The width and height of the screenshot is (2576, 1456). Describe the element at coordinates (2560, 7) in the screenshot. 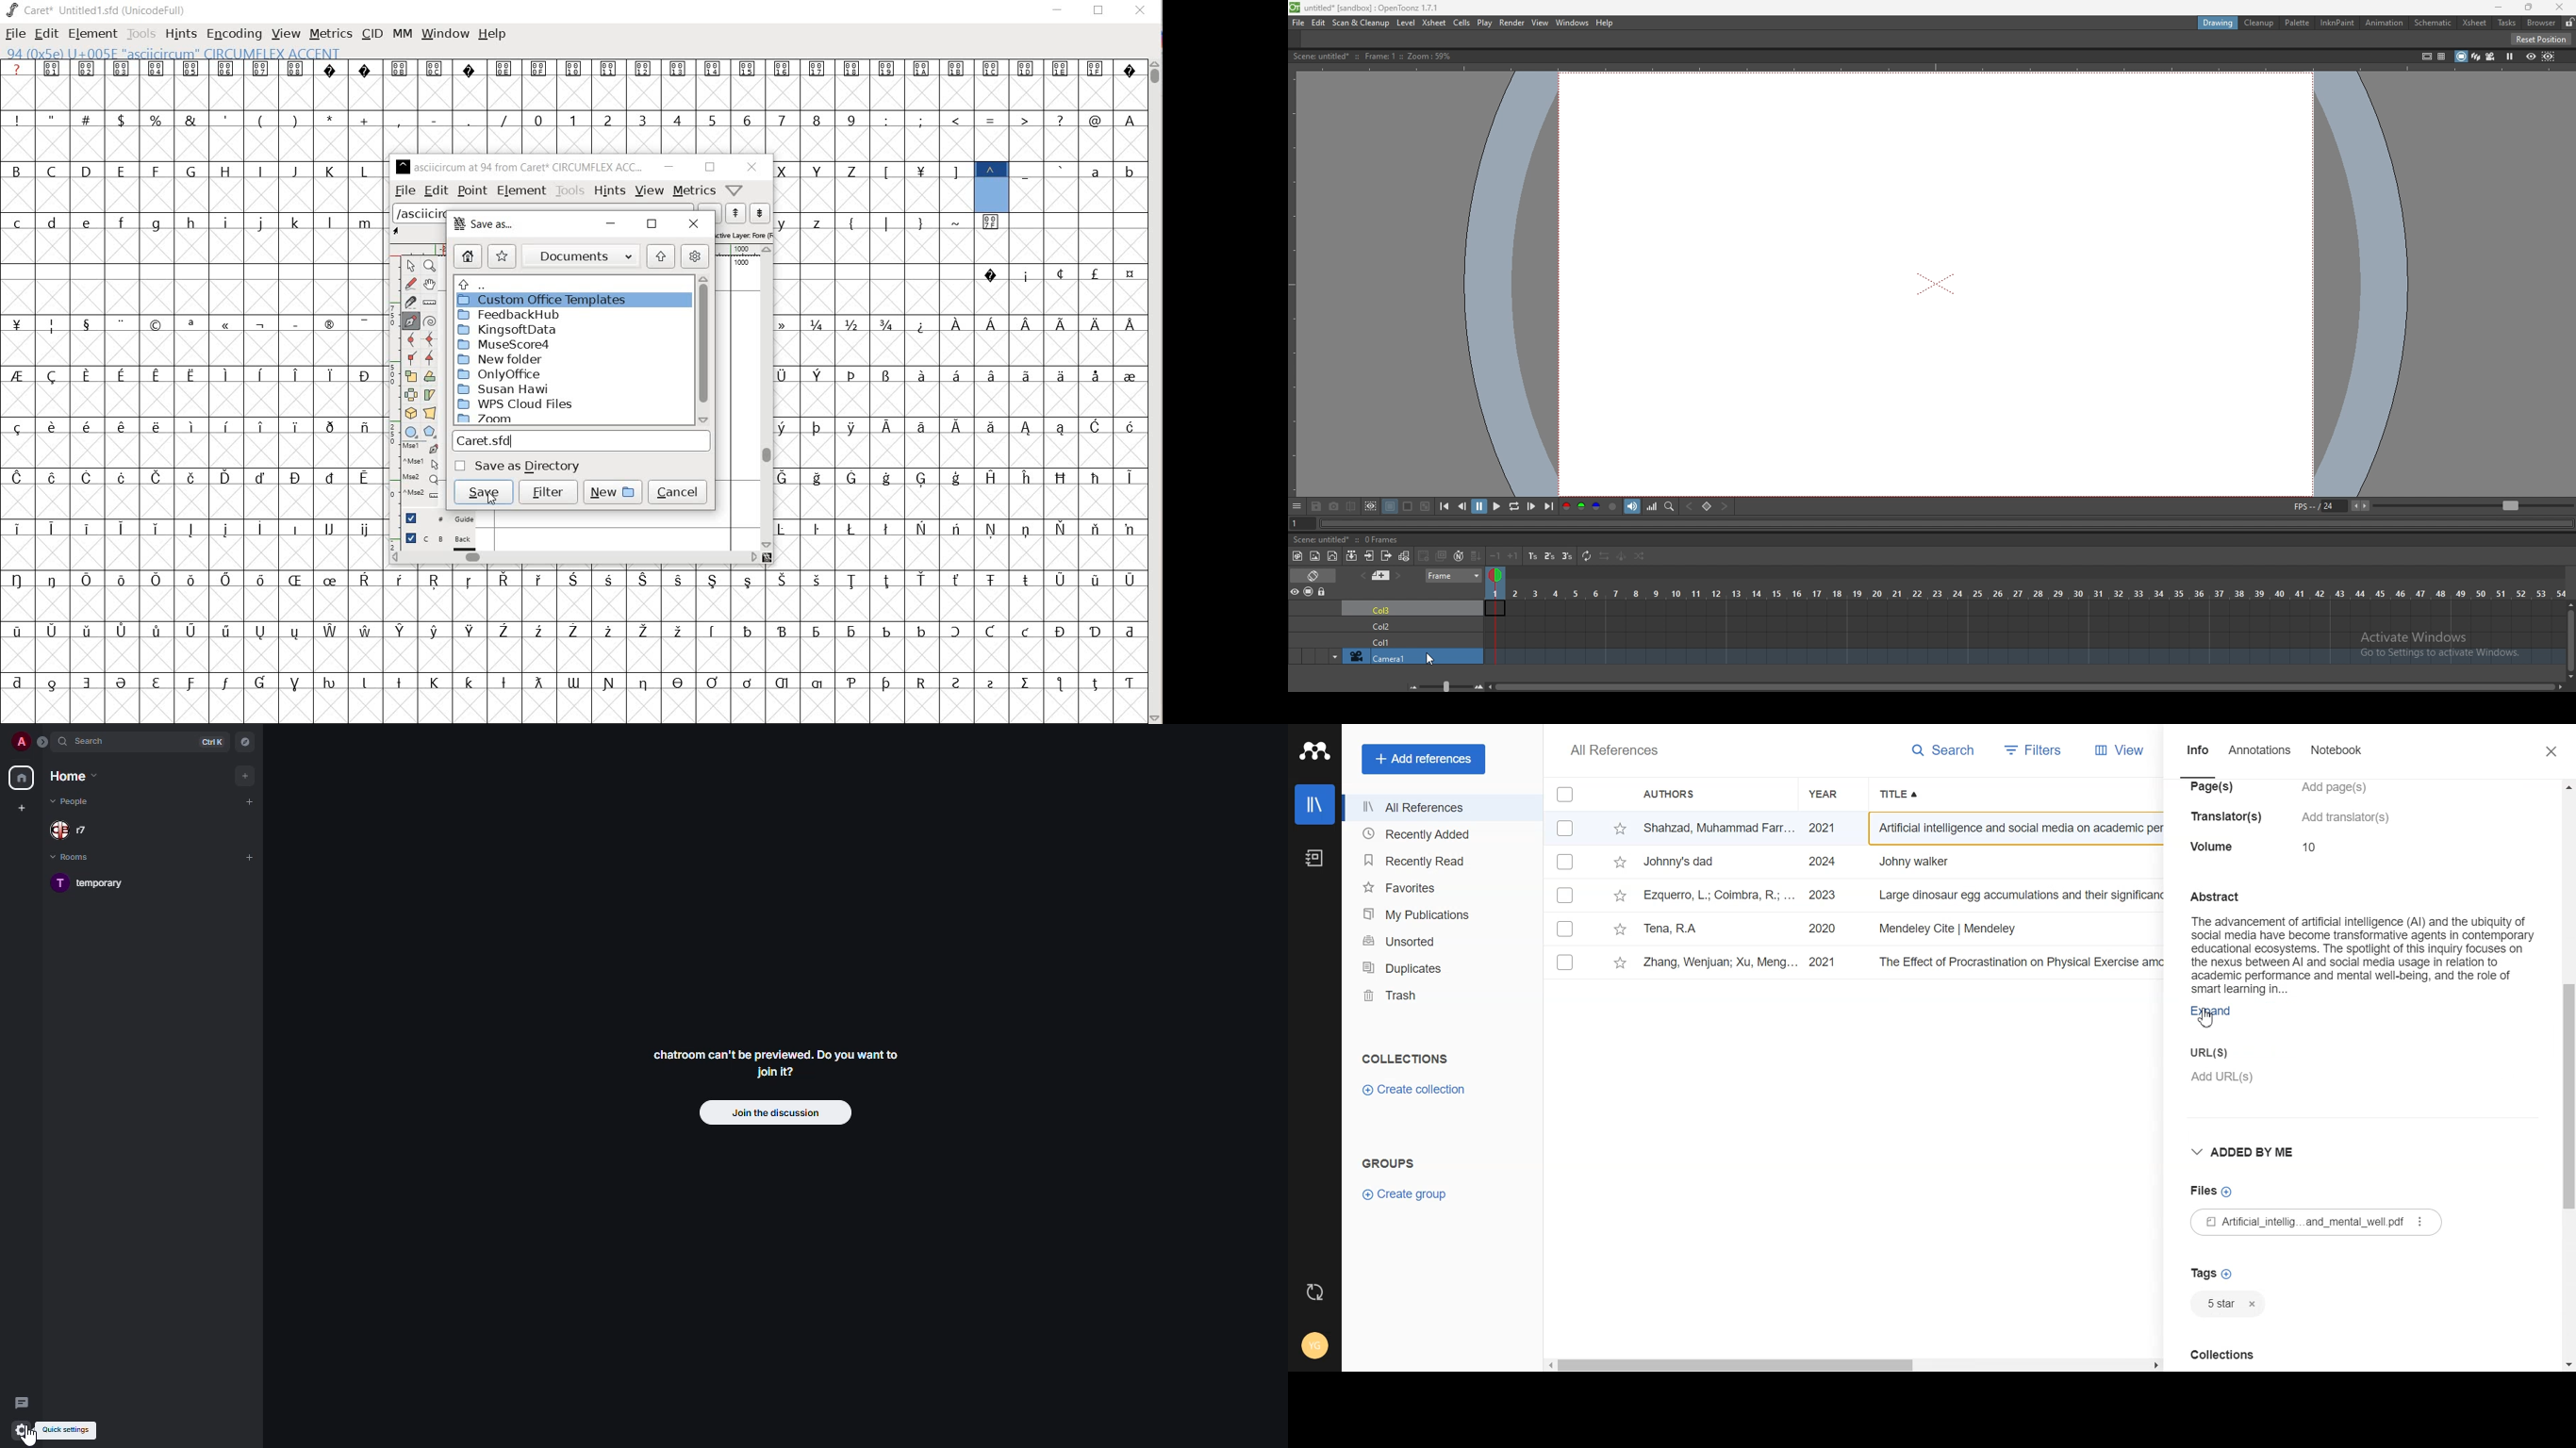

I see `close` at that location.